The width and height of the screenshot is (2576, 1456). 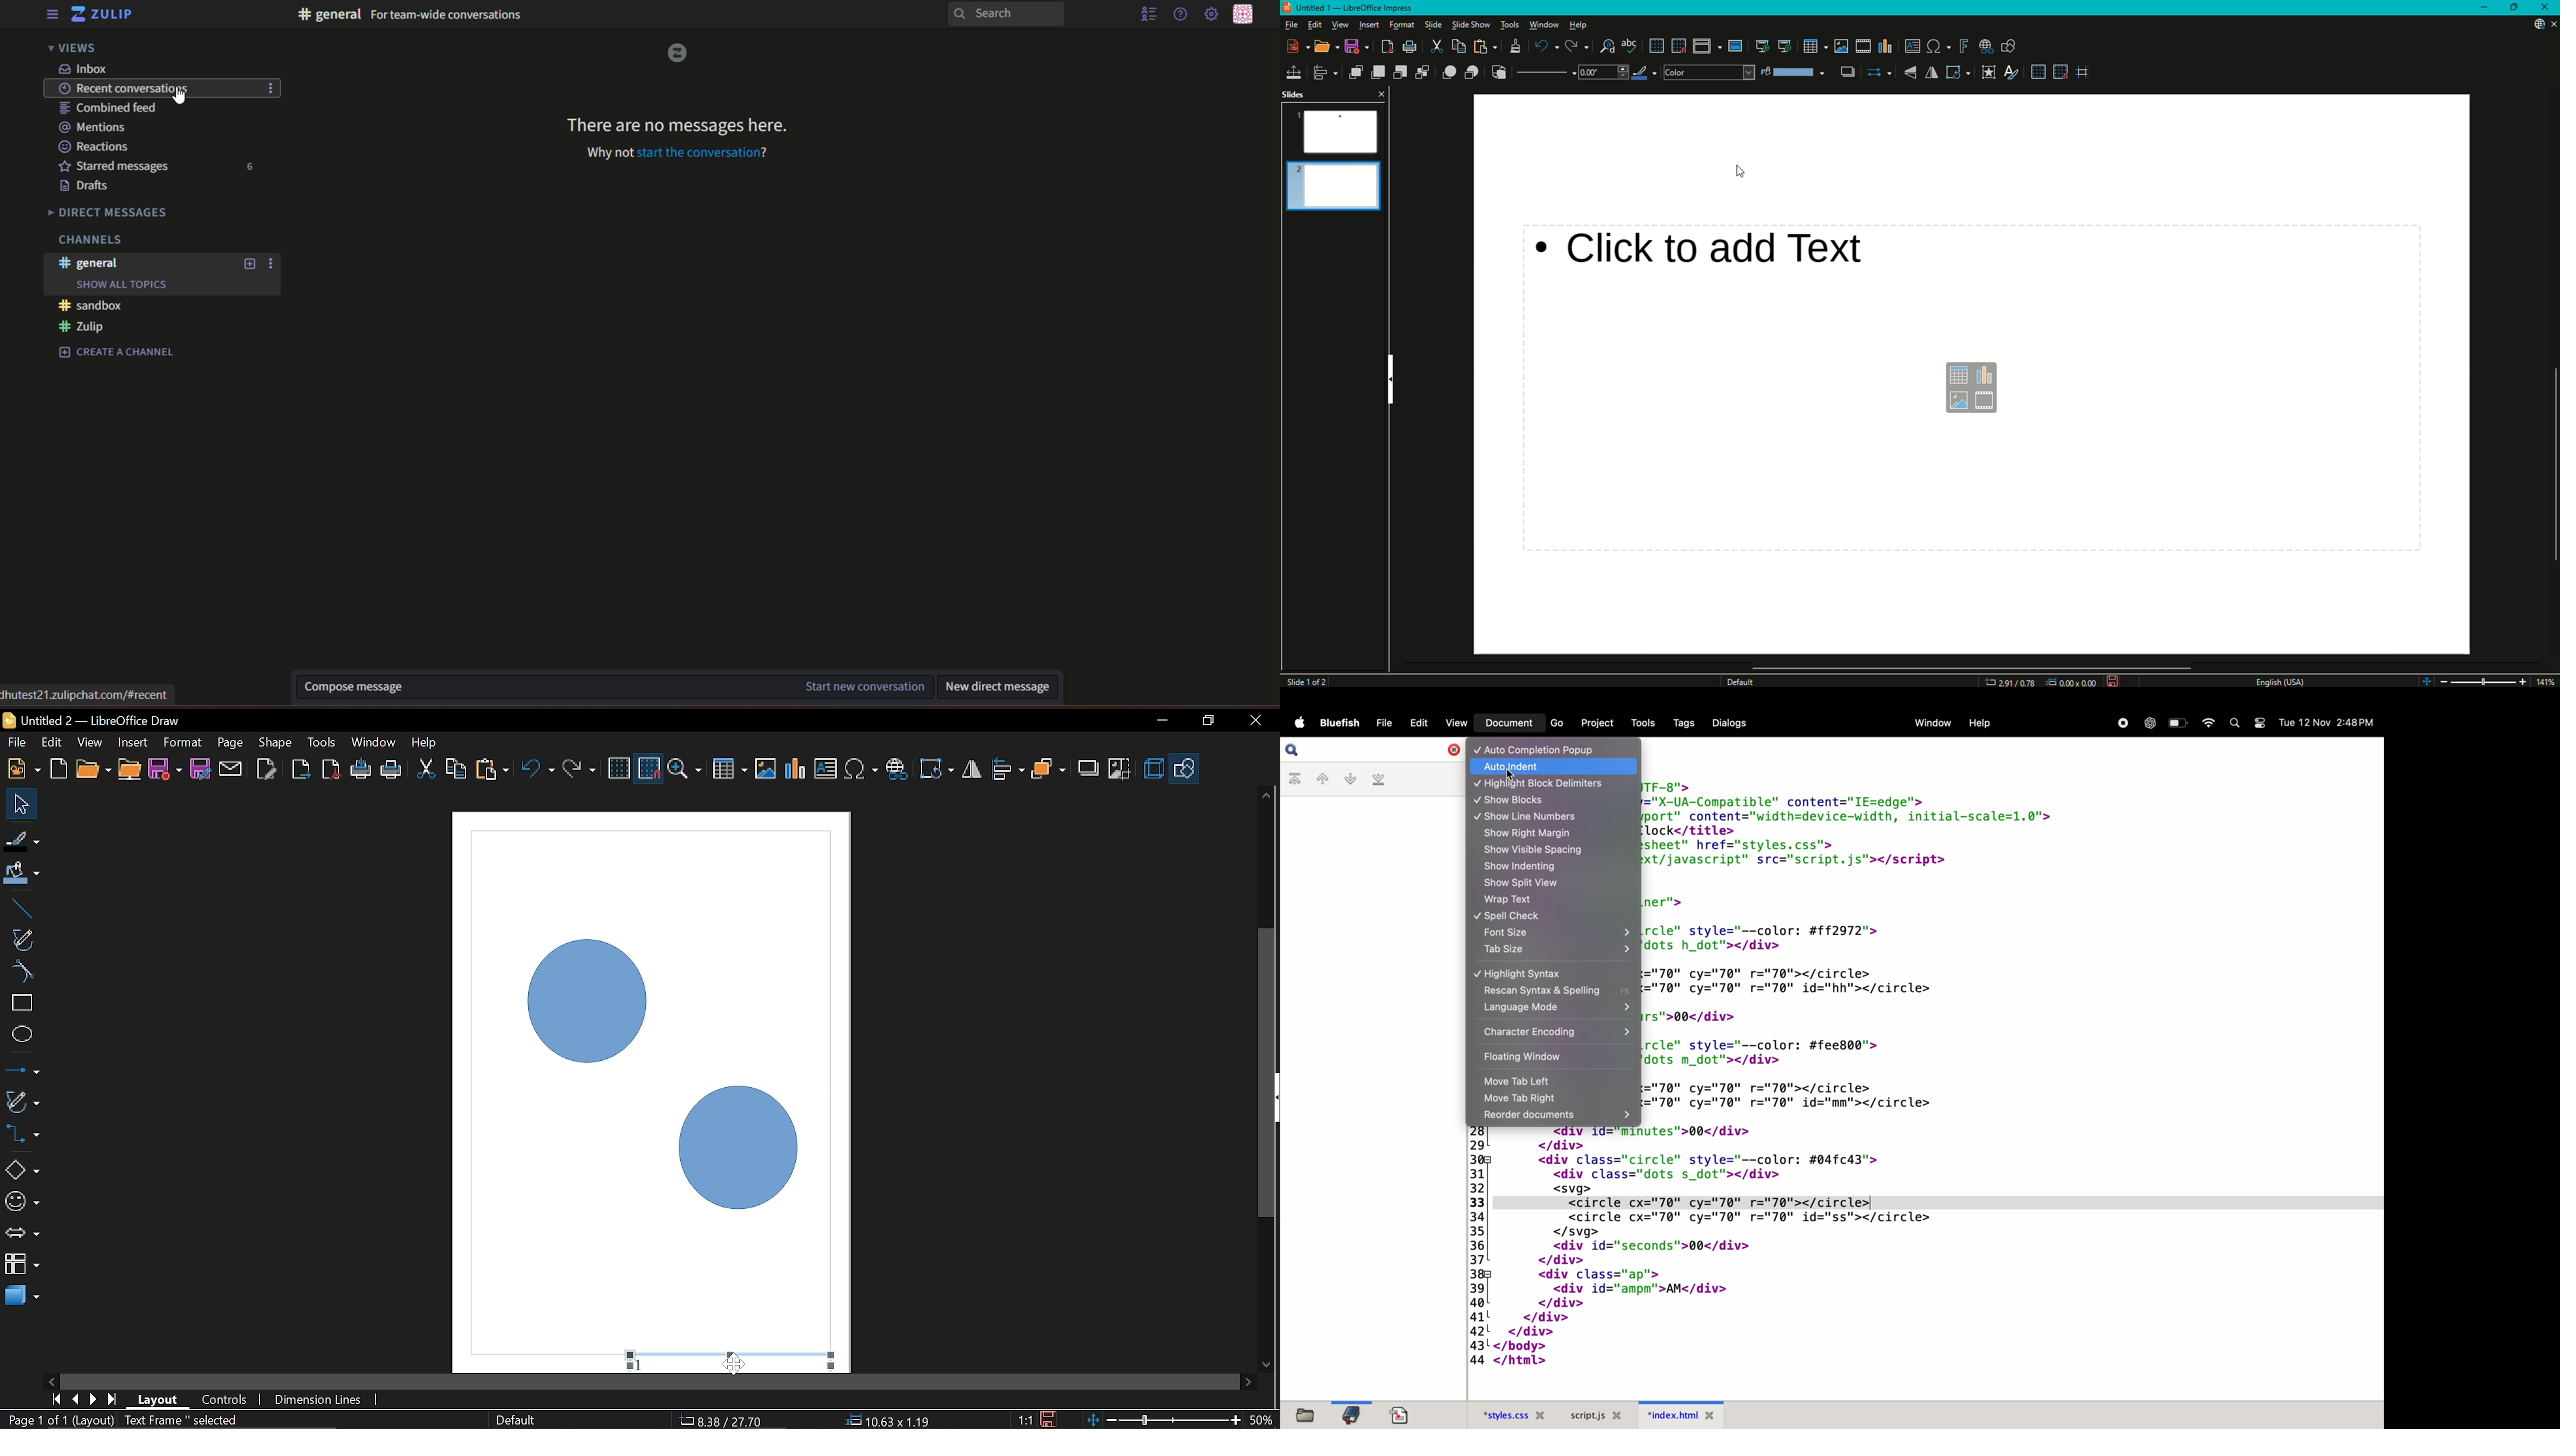 What do you see at coordinates (1551, 851) in the screenshot?
I see `show visible spacing` at bounding box center [1551, 851].